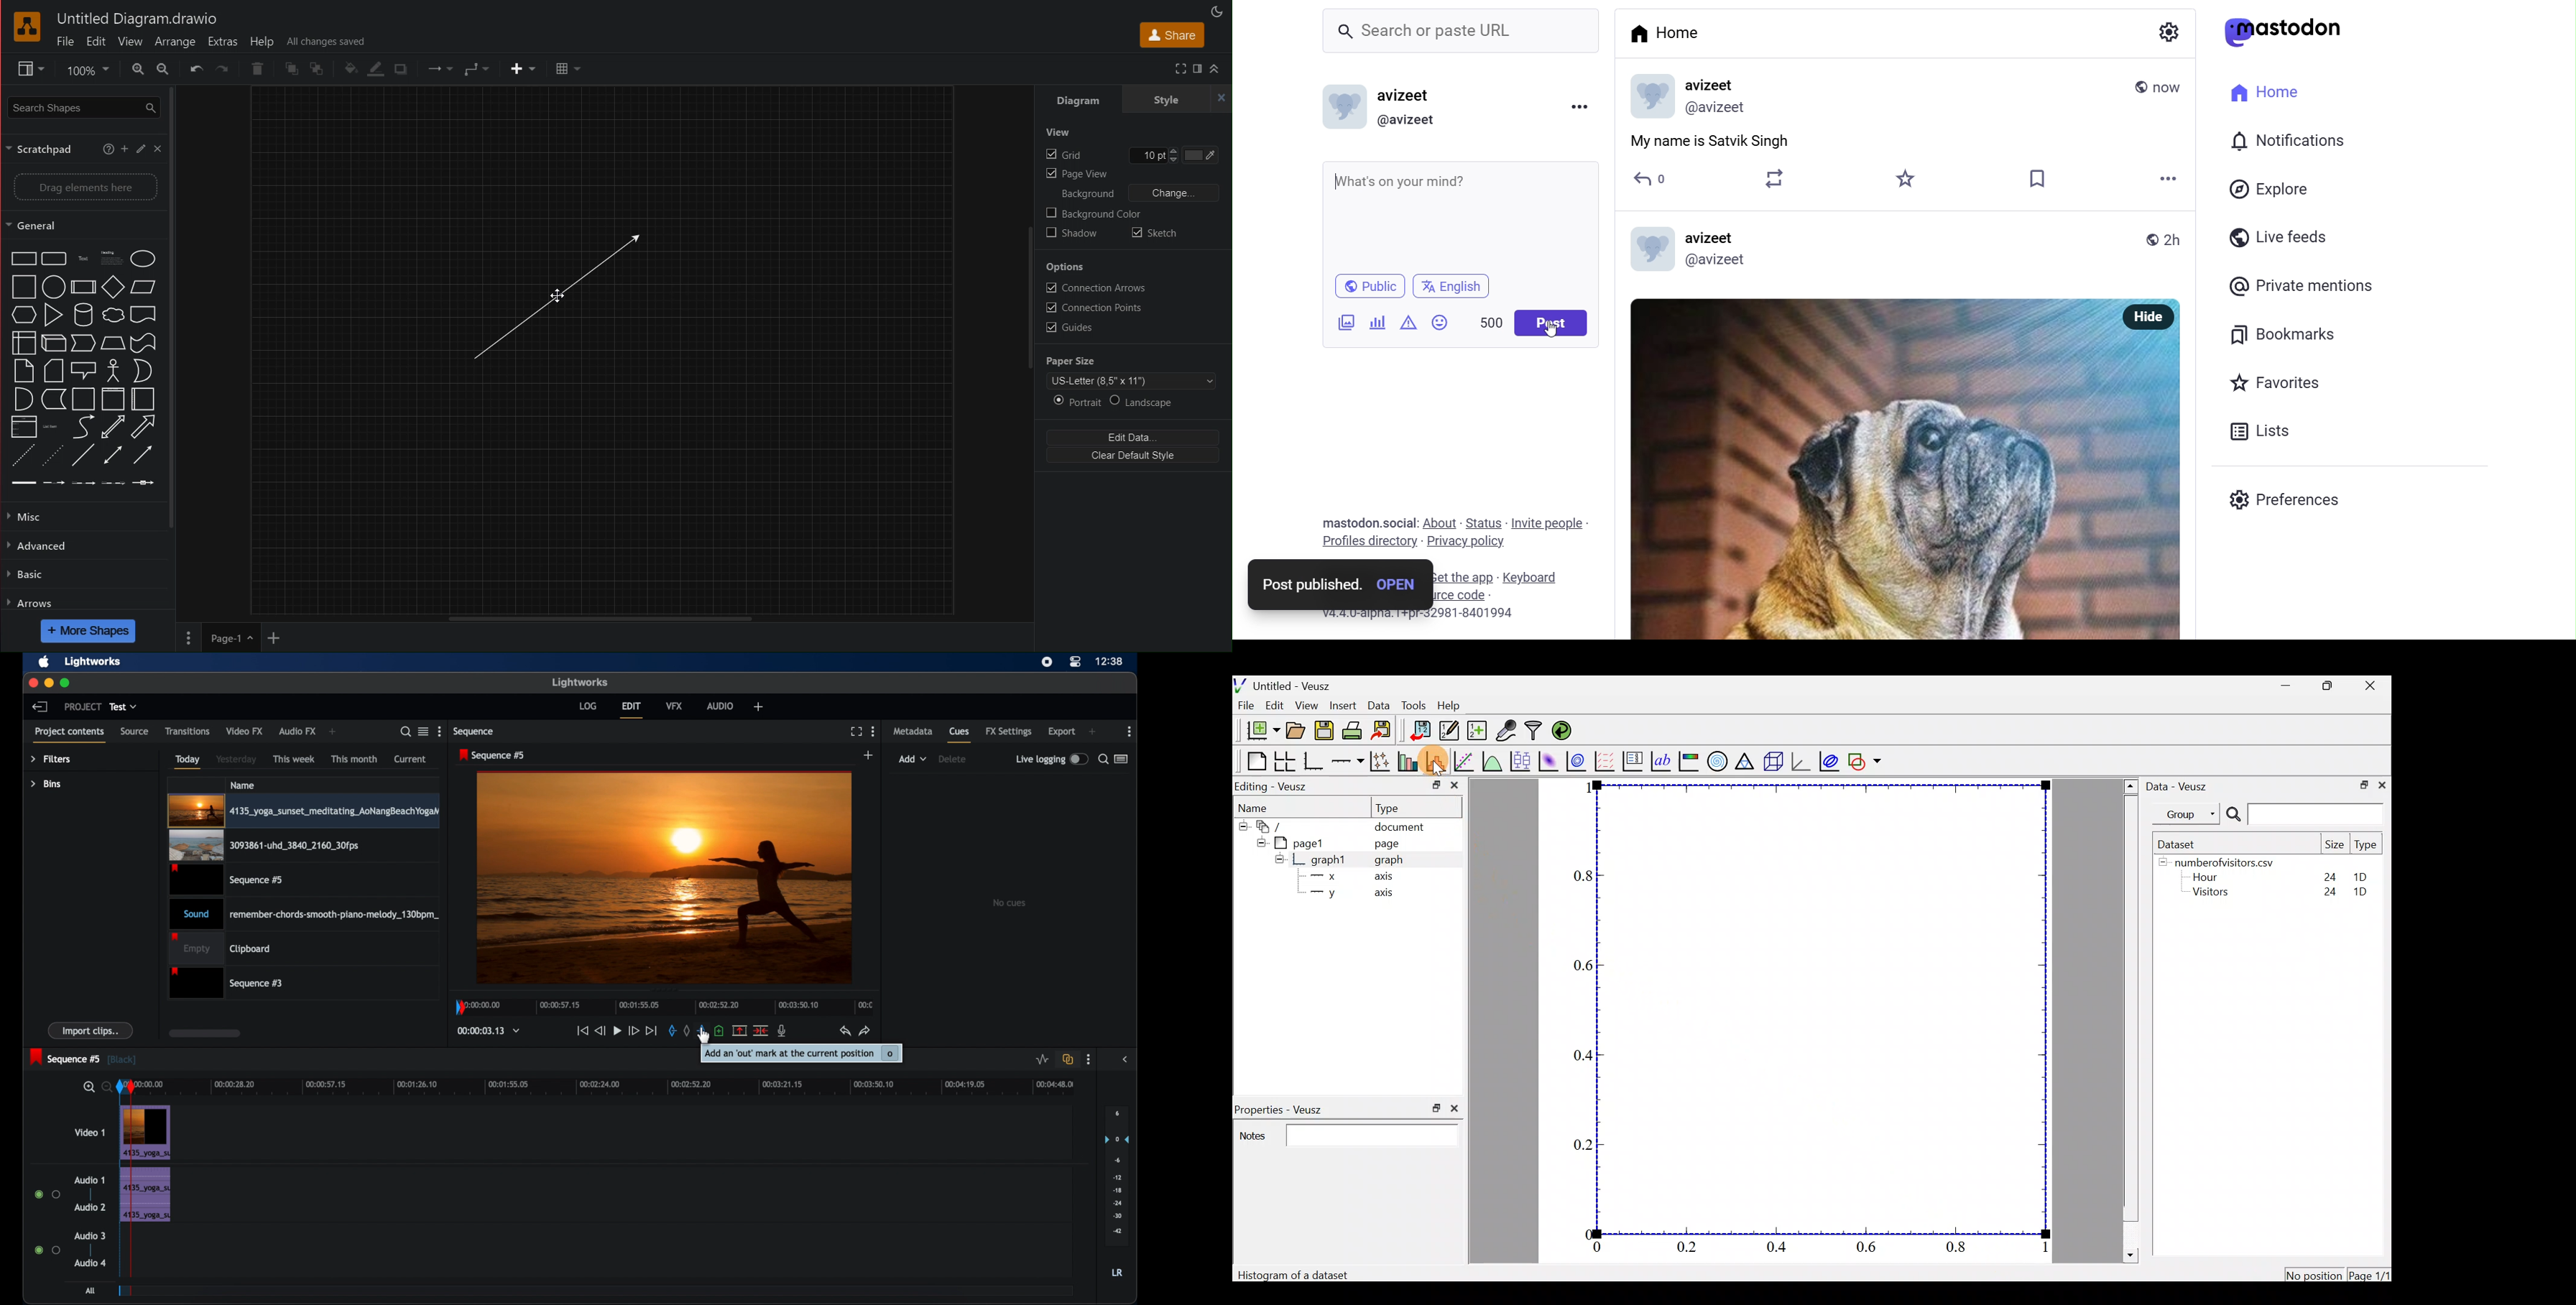  I want to click on name, so click(1715, 85).